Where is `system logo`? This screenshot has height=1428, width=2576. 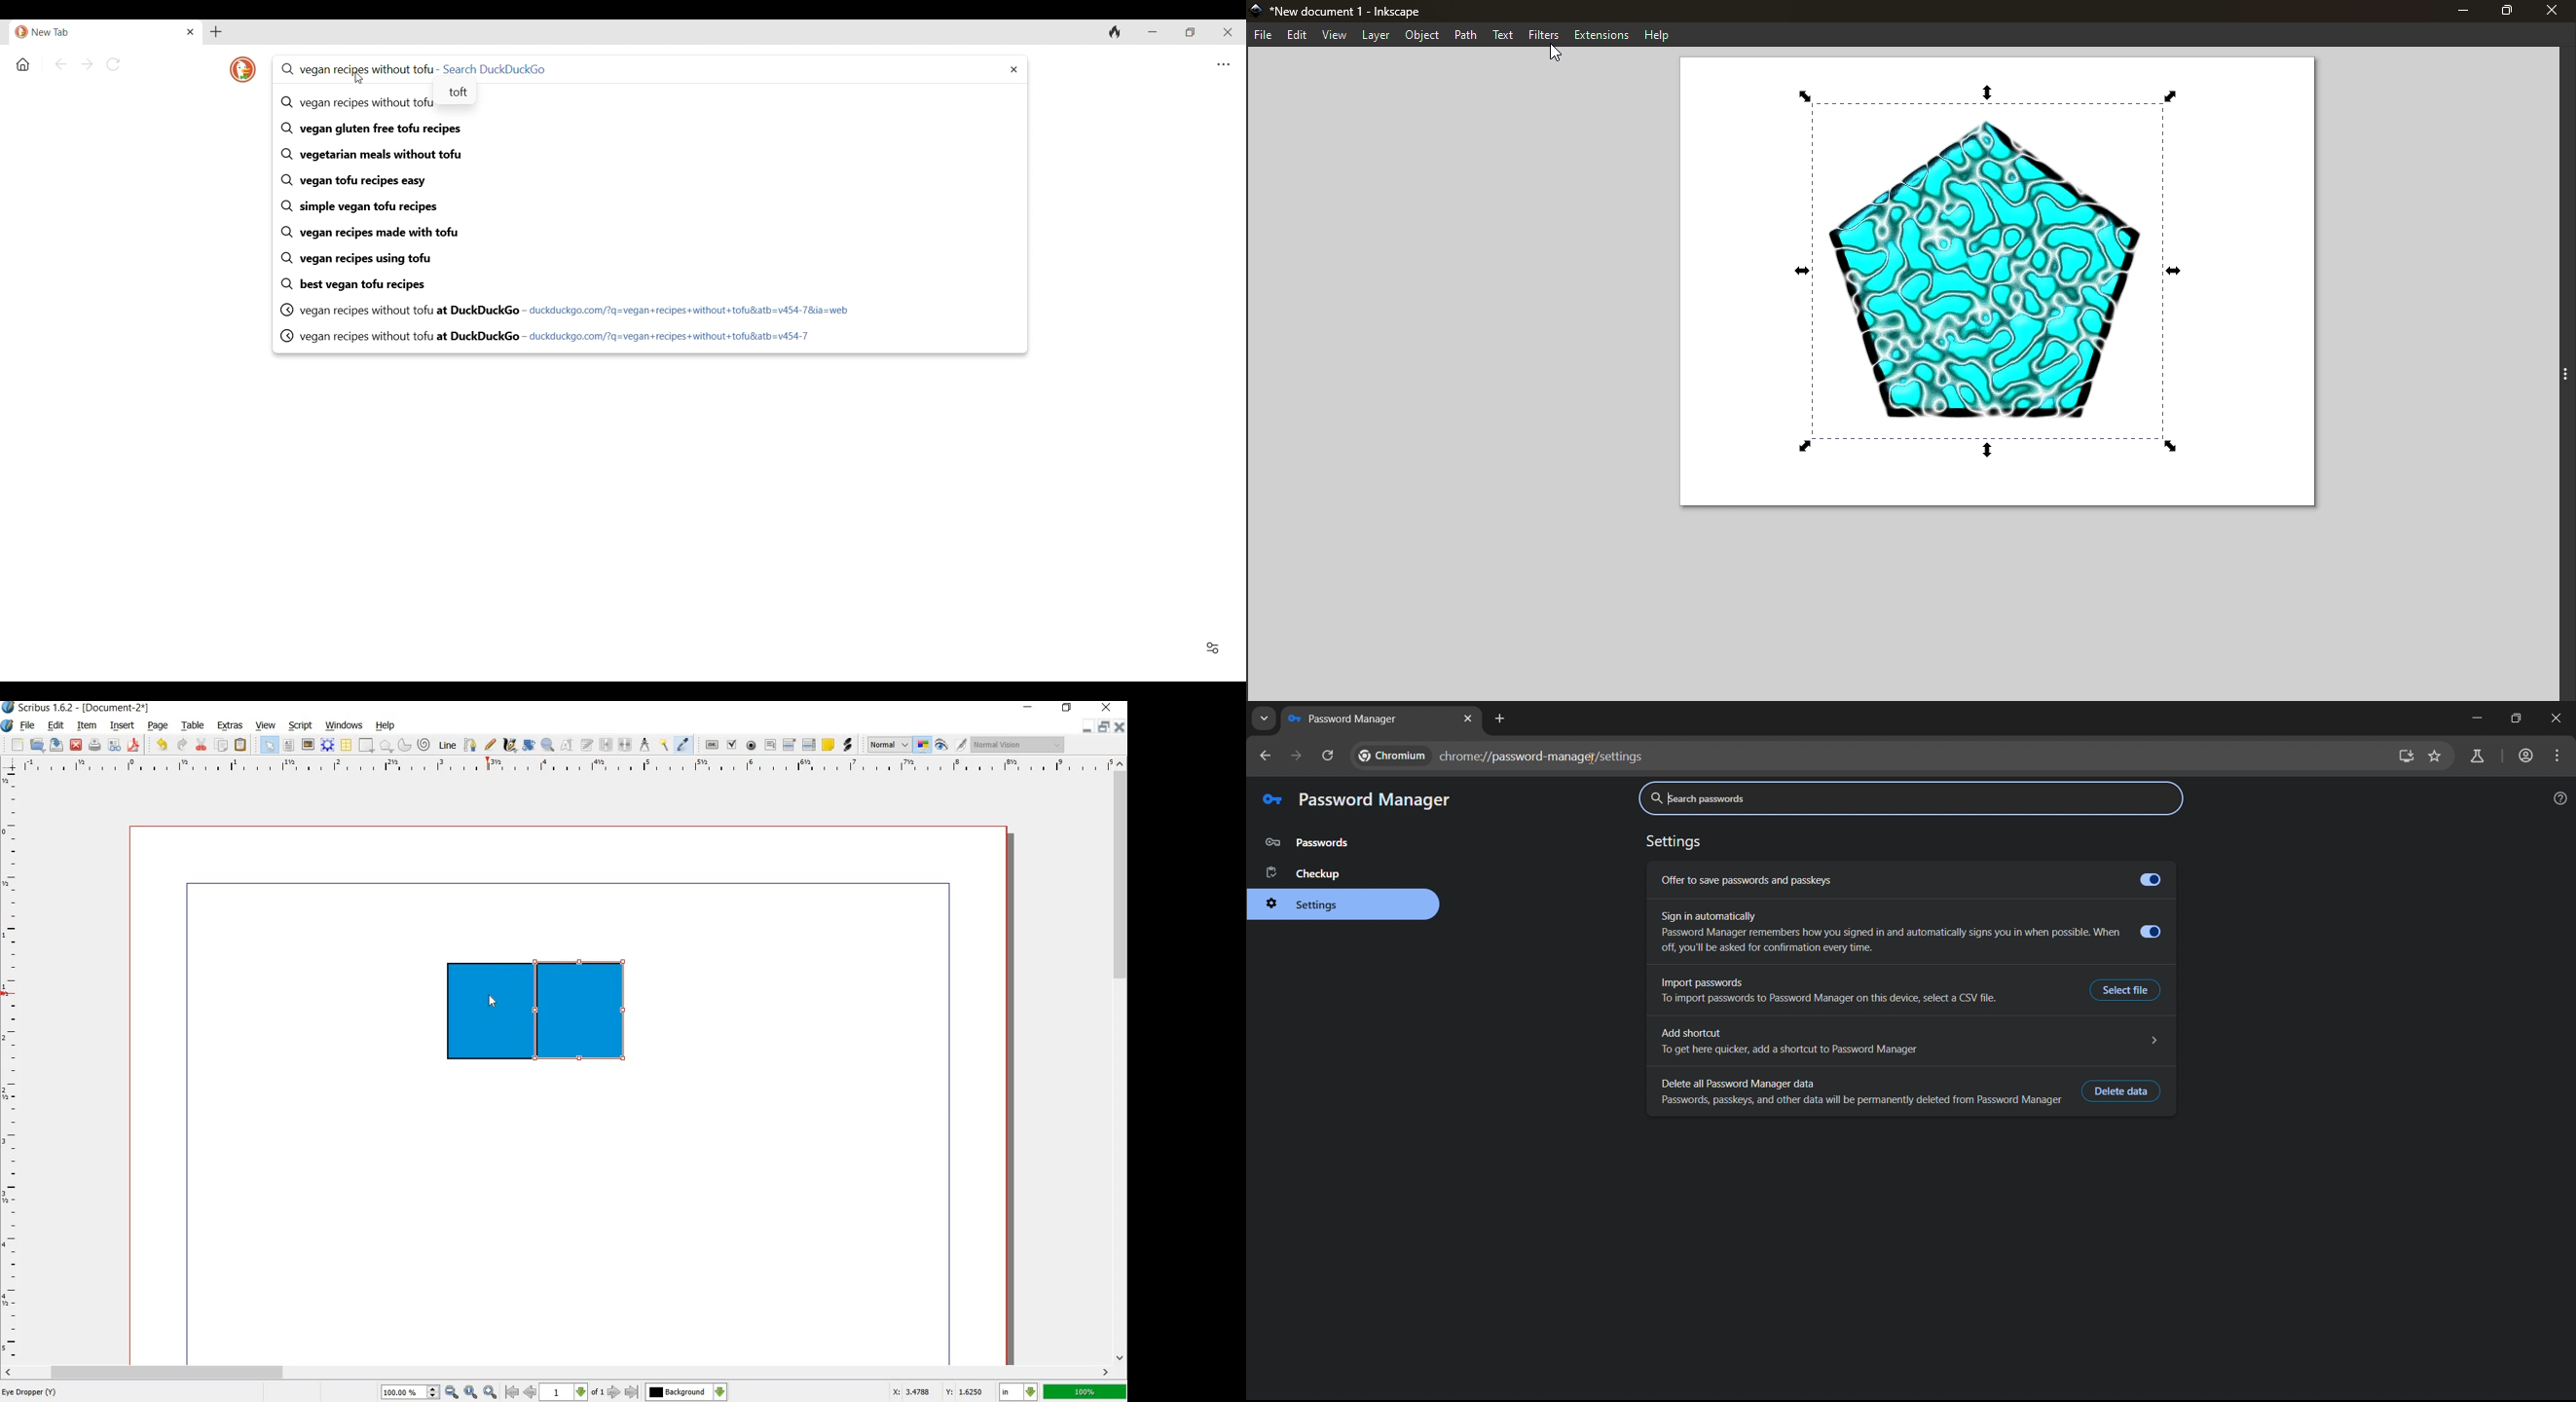 system logo is located at coordinates (8, 726).